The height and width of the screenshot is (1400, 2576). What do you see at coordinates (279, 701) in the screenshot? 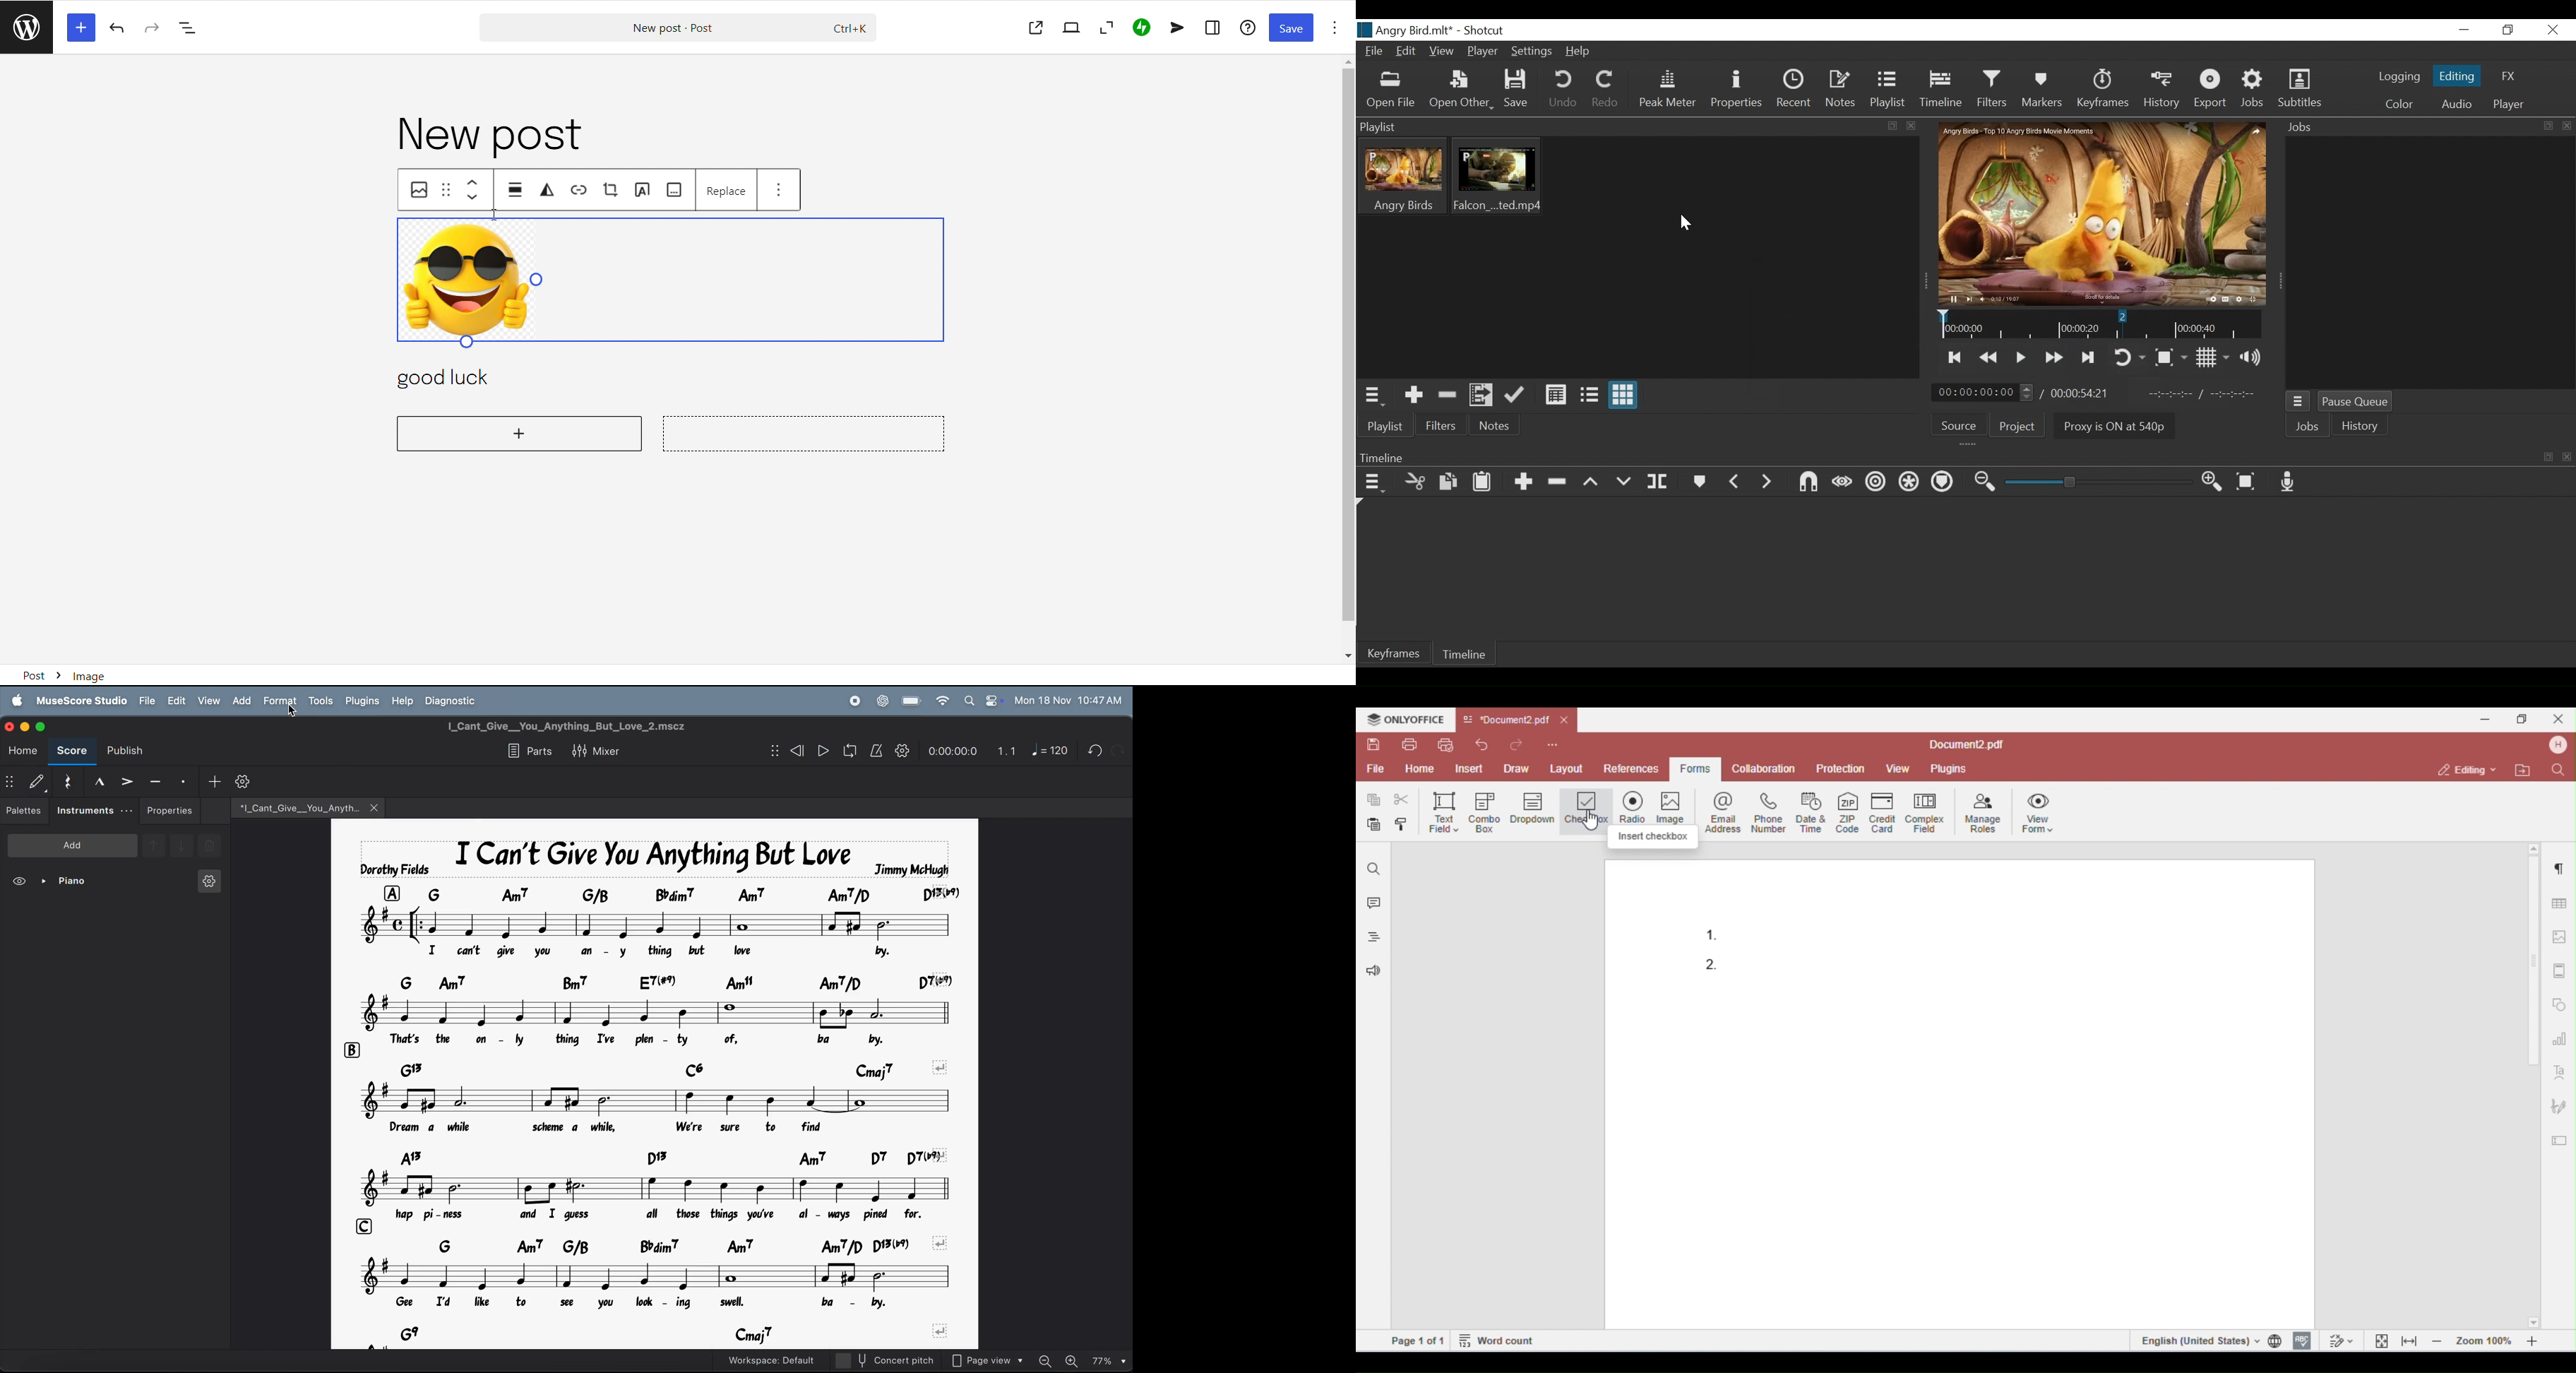
I see `format` at bounding box center [279, 701].